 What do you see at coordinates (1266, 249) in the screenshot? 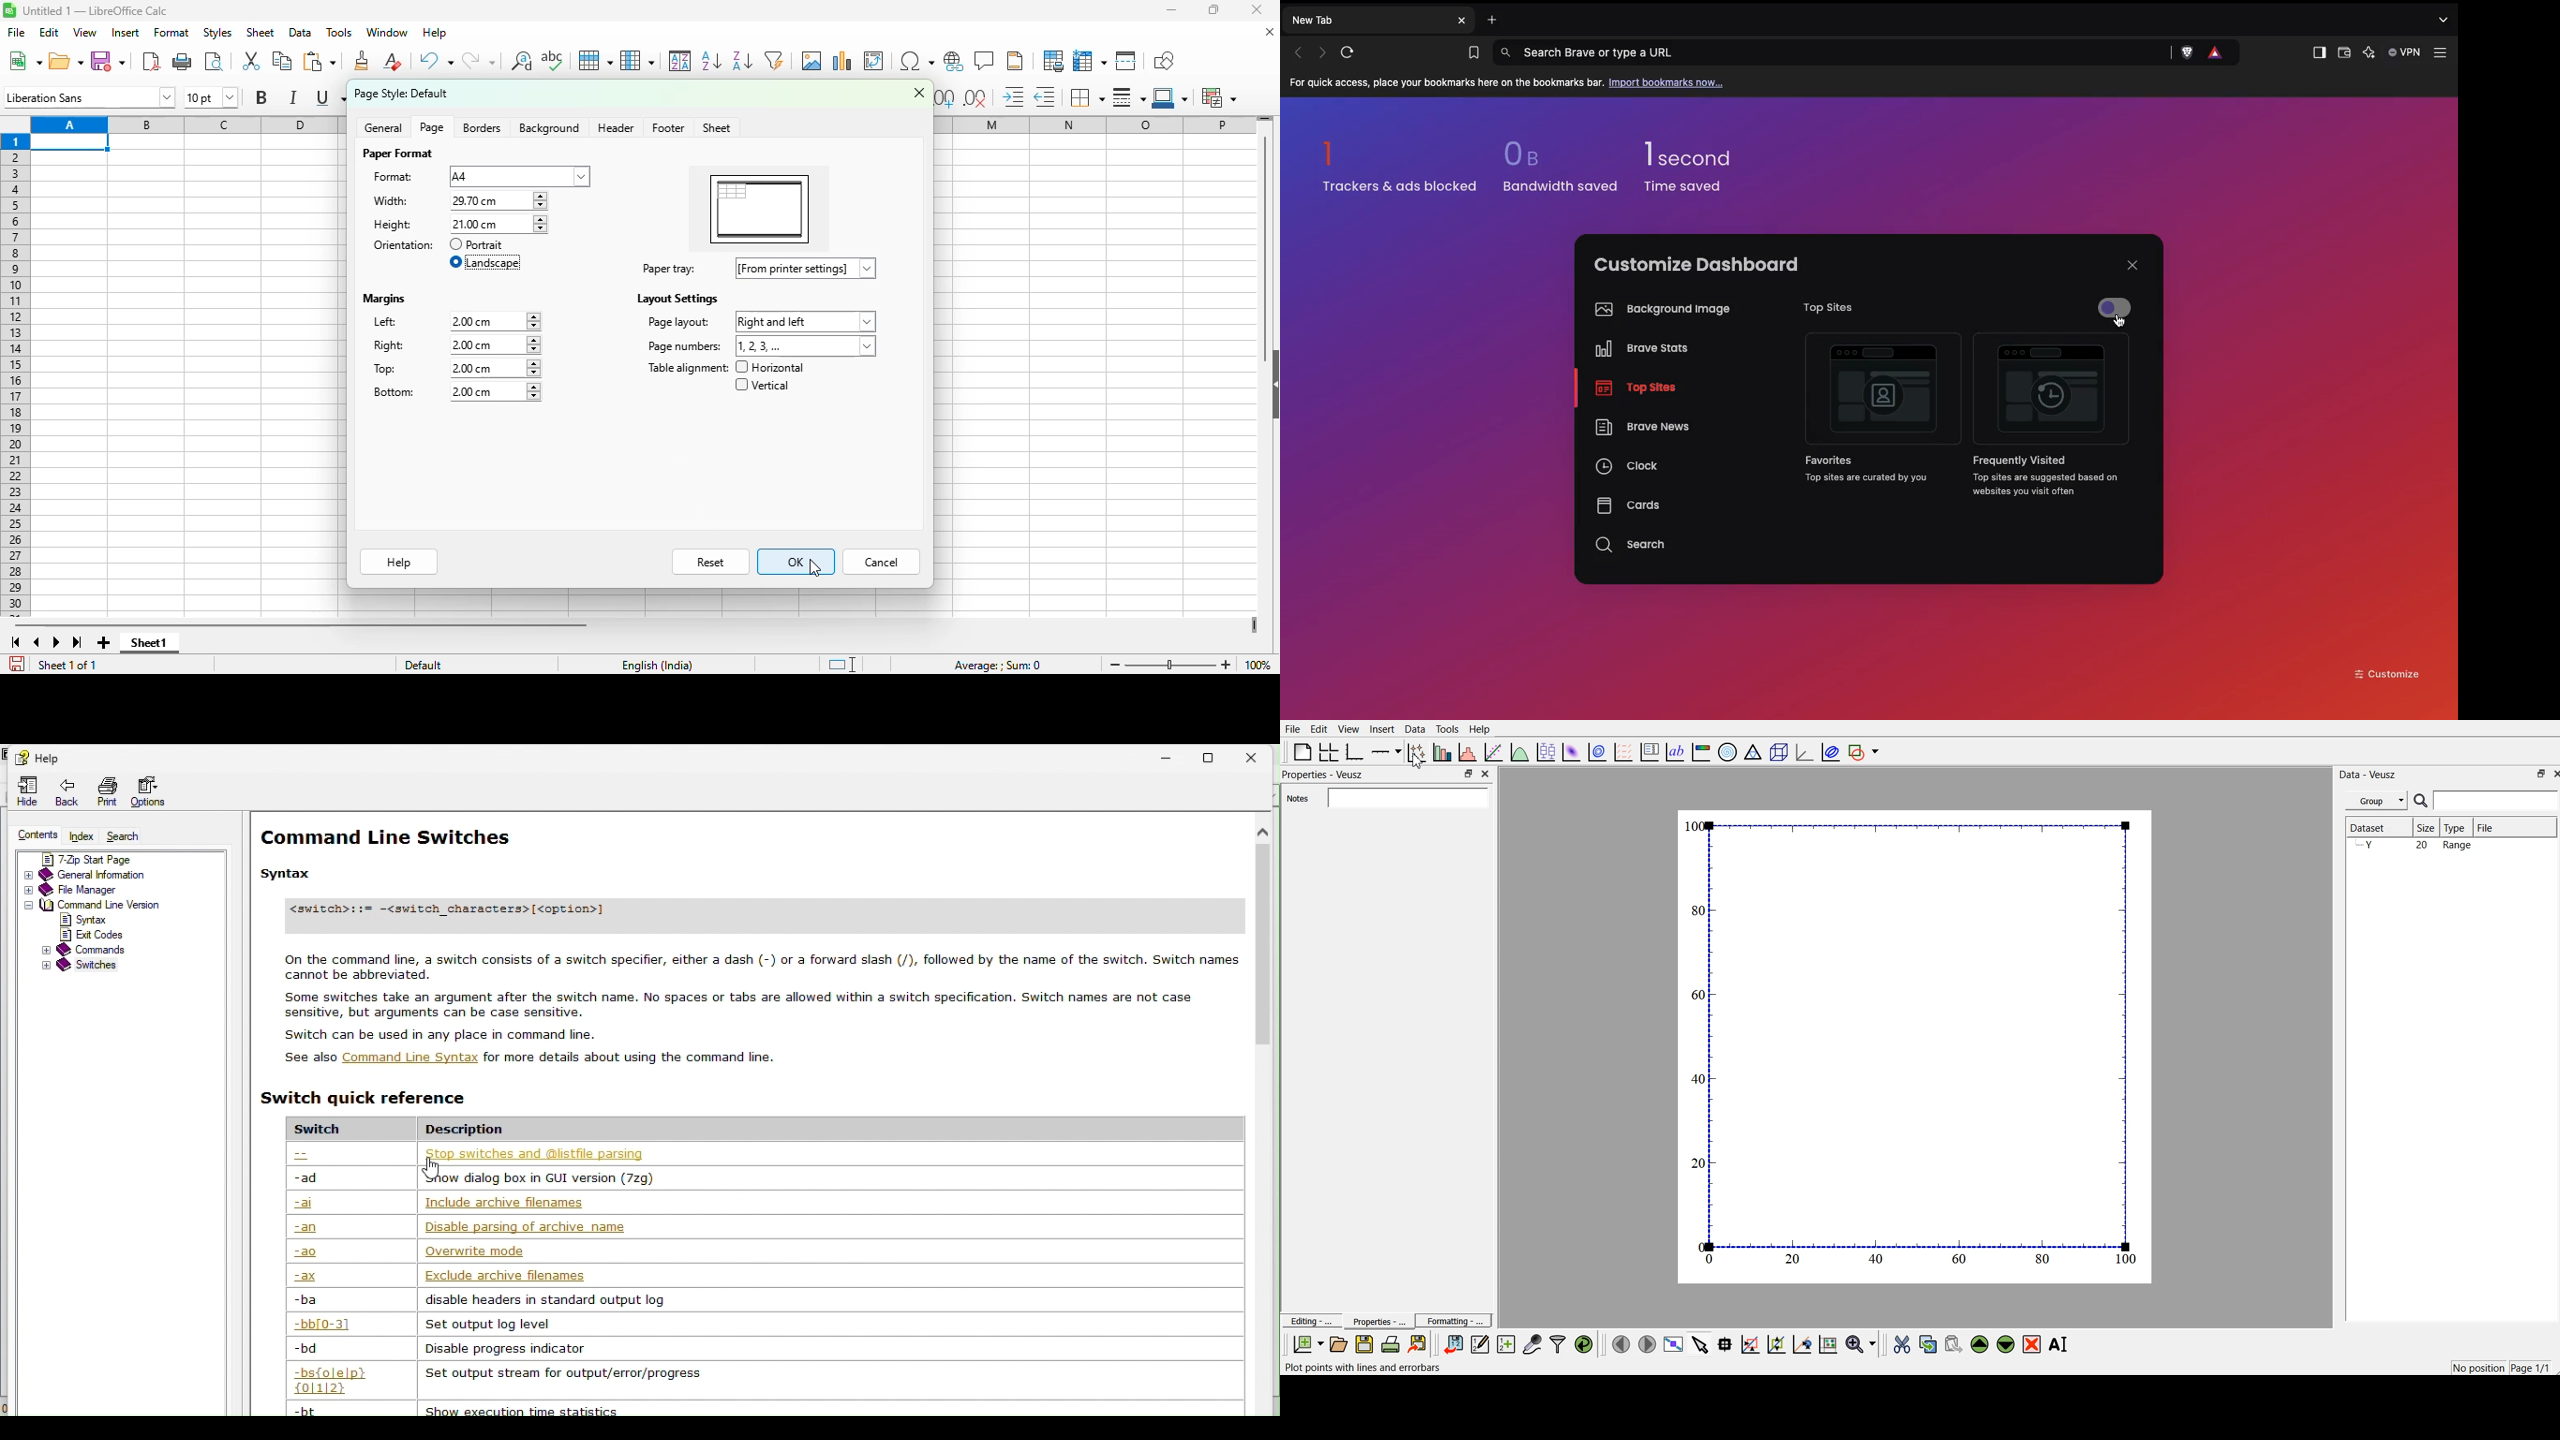
I see `vertical scroll bar` at bounding box center [1266, 249].